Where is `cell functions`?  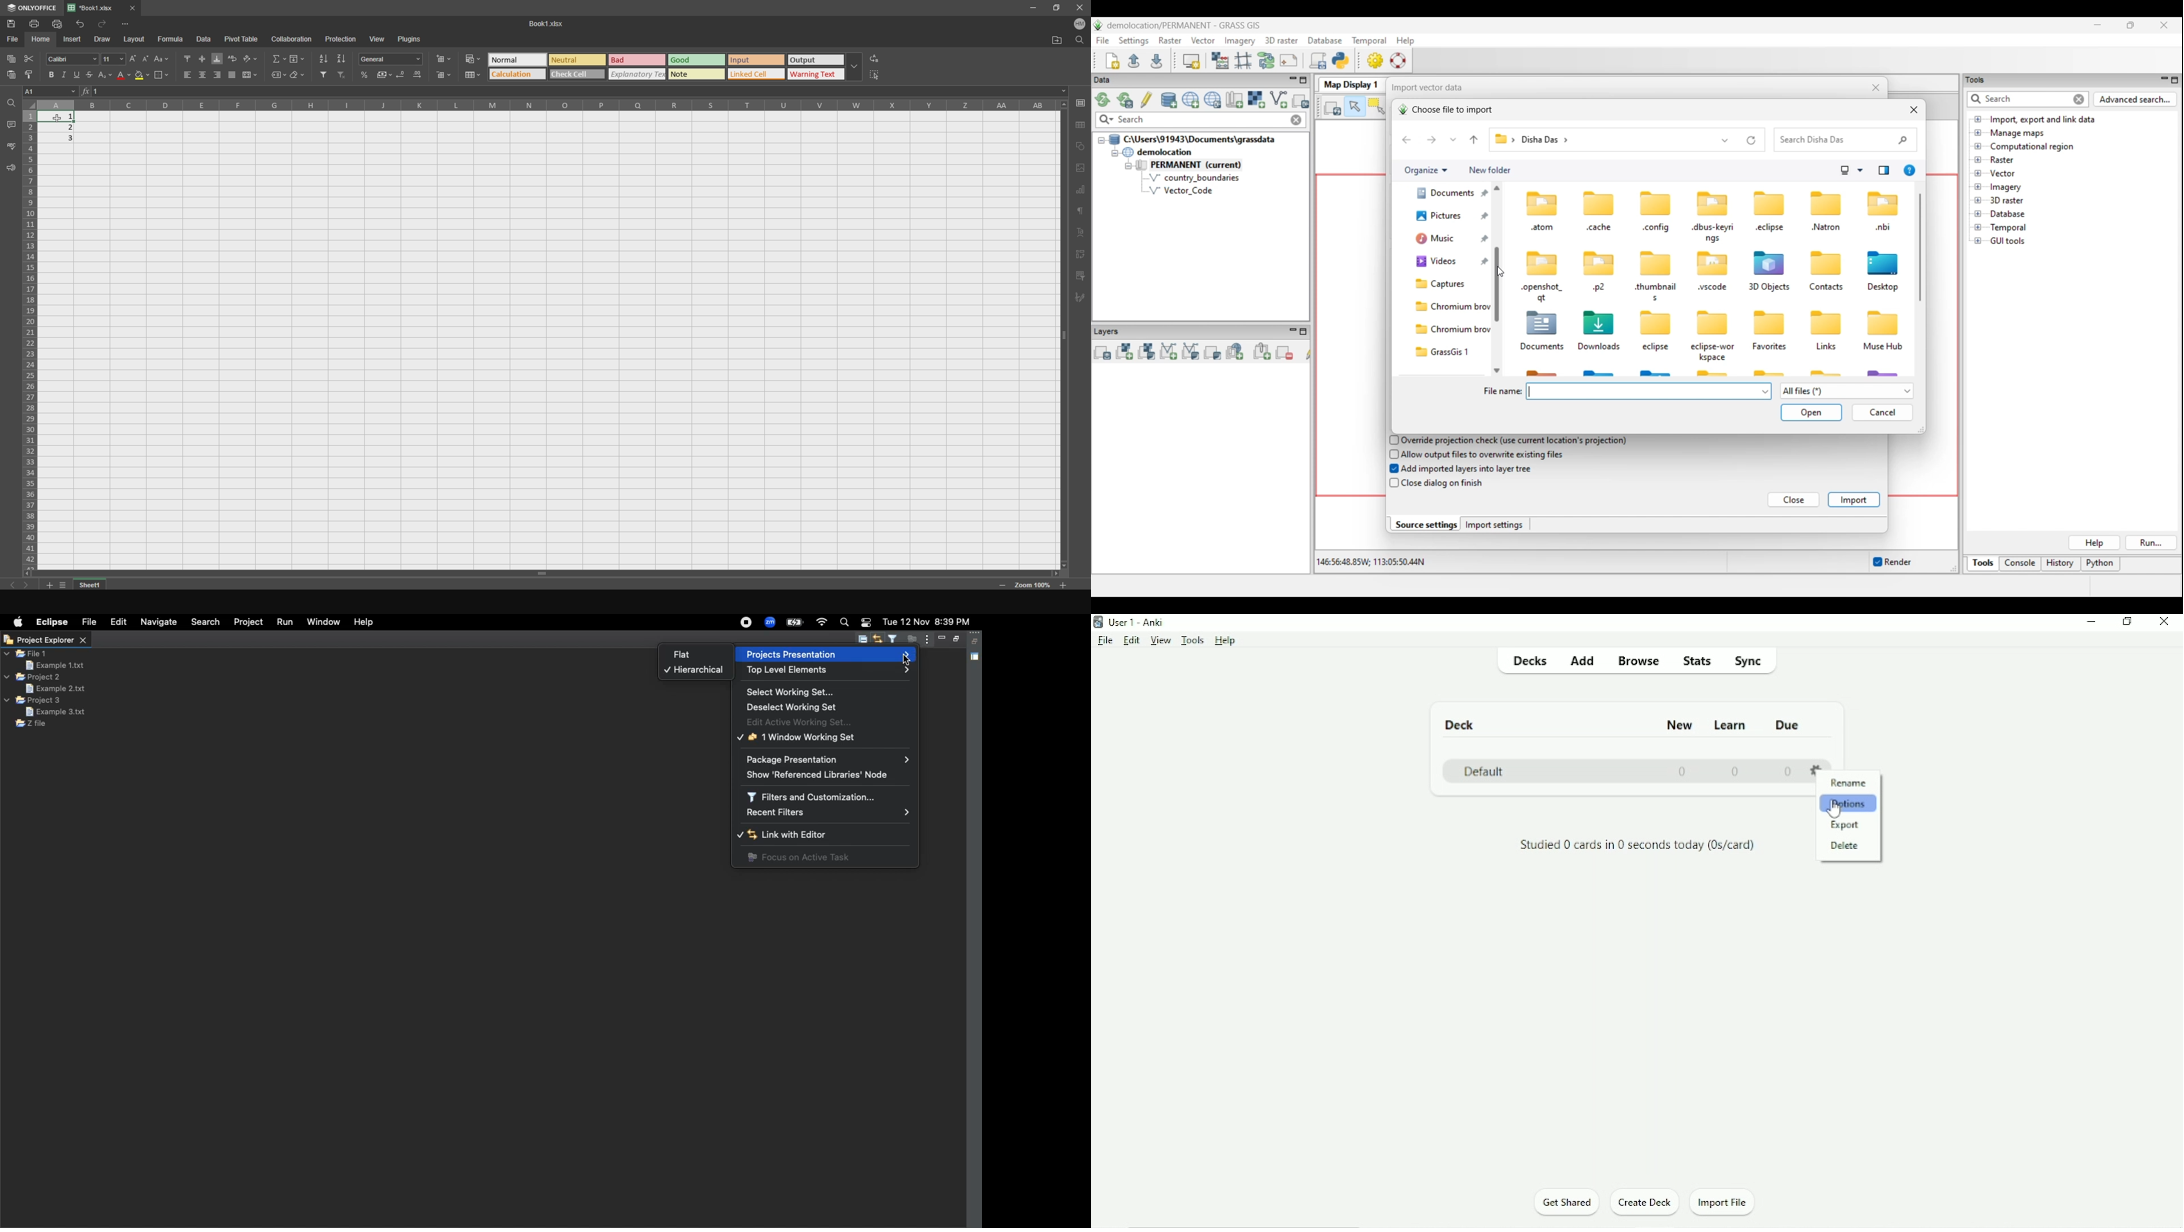
cell functions is located at coordinates (579, 92).